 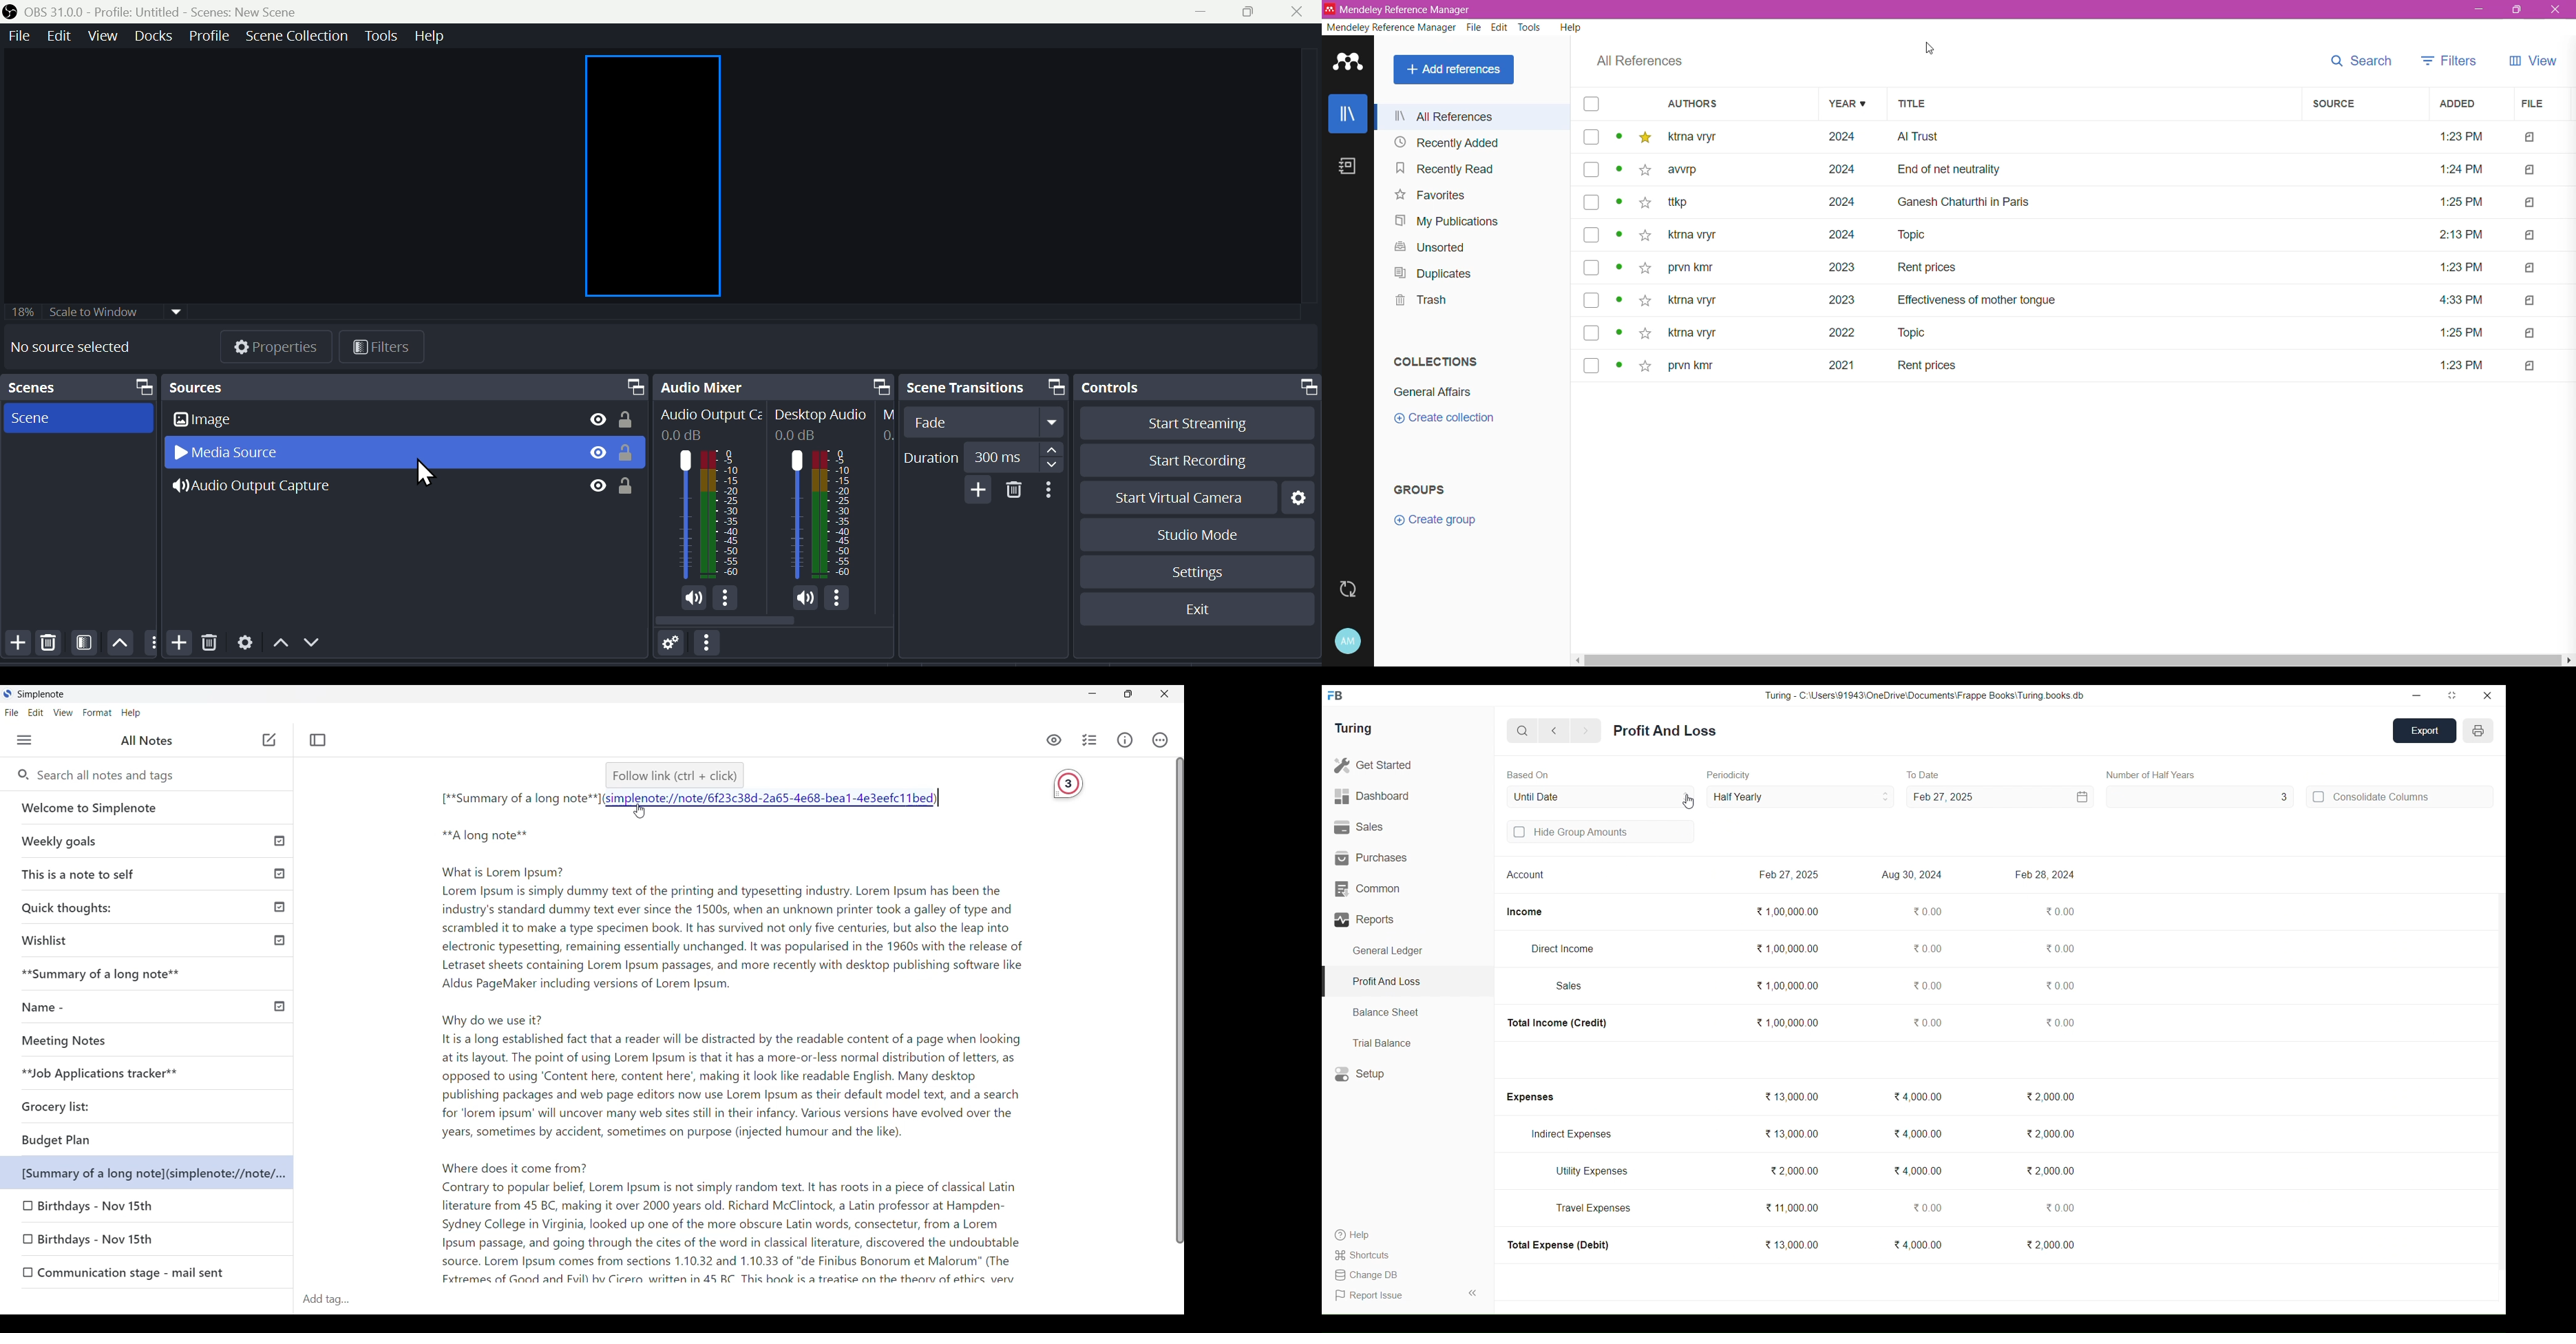 What do you see at coordinates (1791, 1134) in the screenshot?
I see `13,000.00` at bounding box center [1791, 1134].